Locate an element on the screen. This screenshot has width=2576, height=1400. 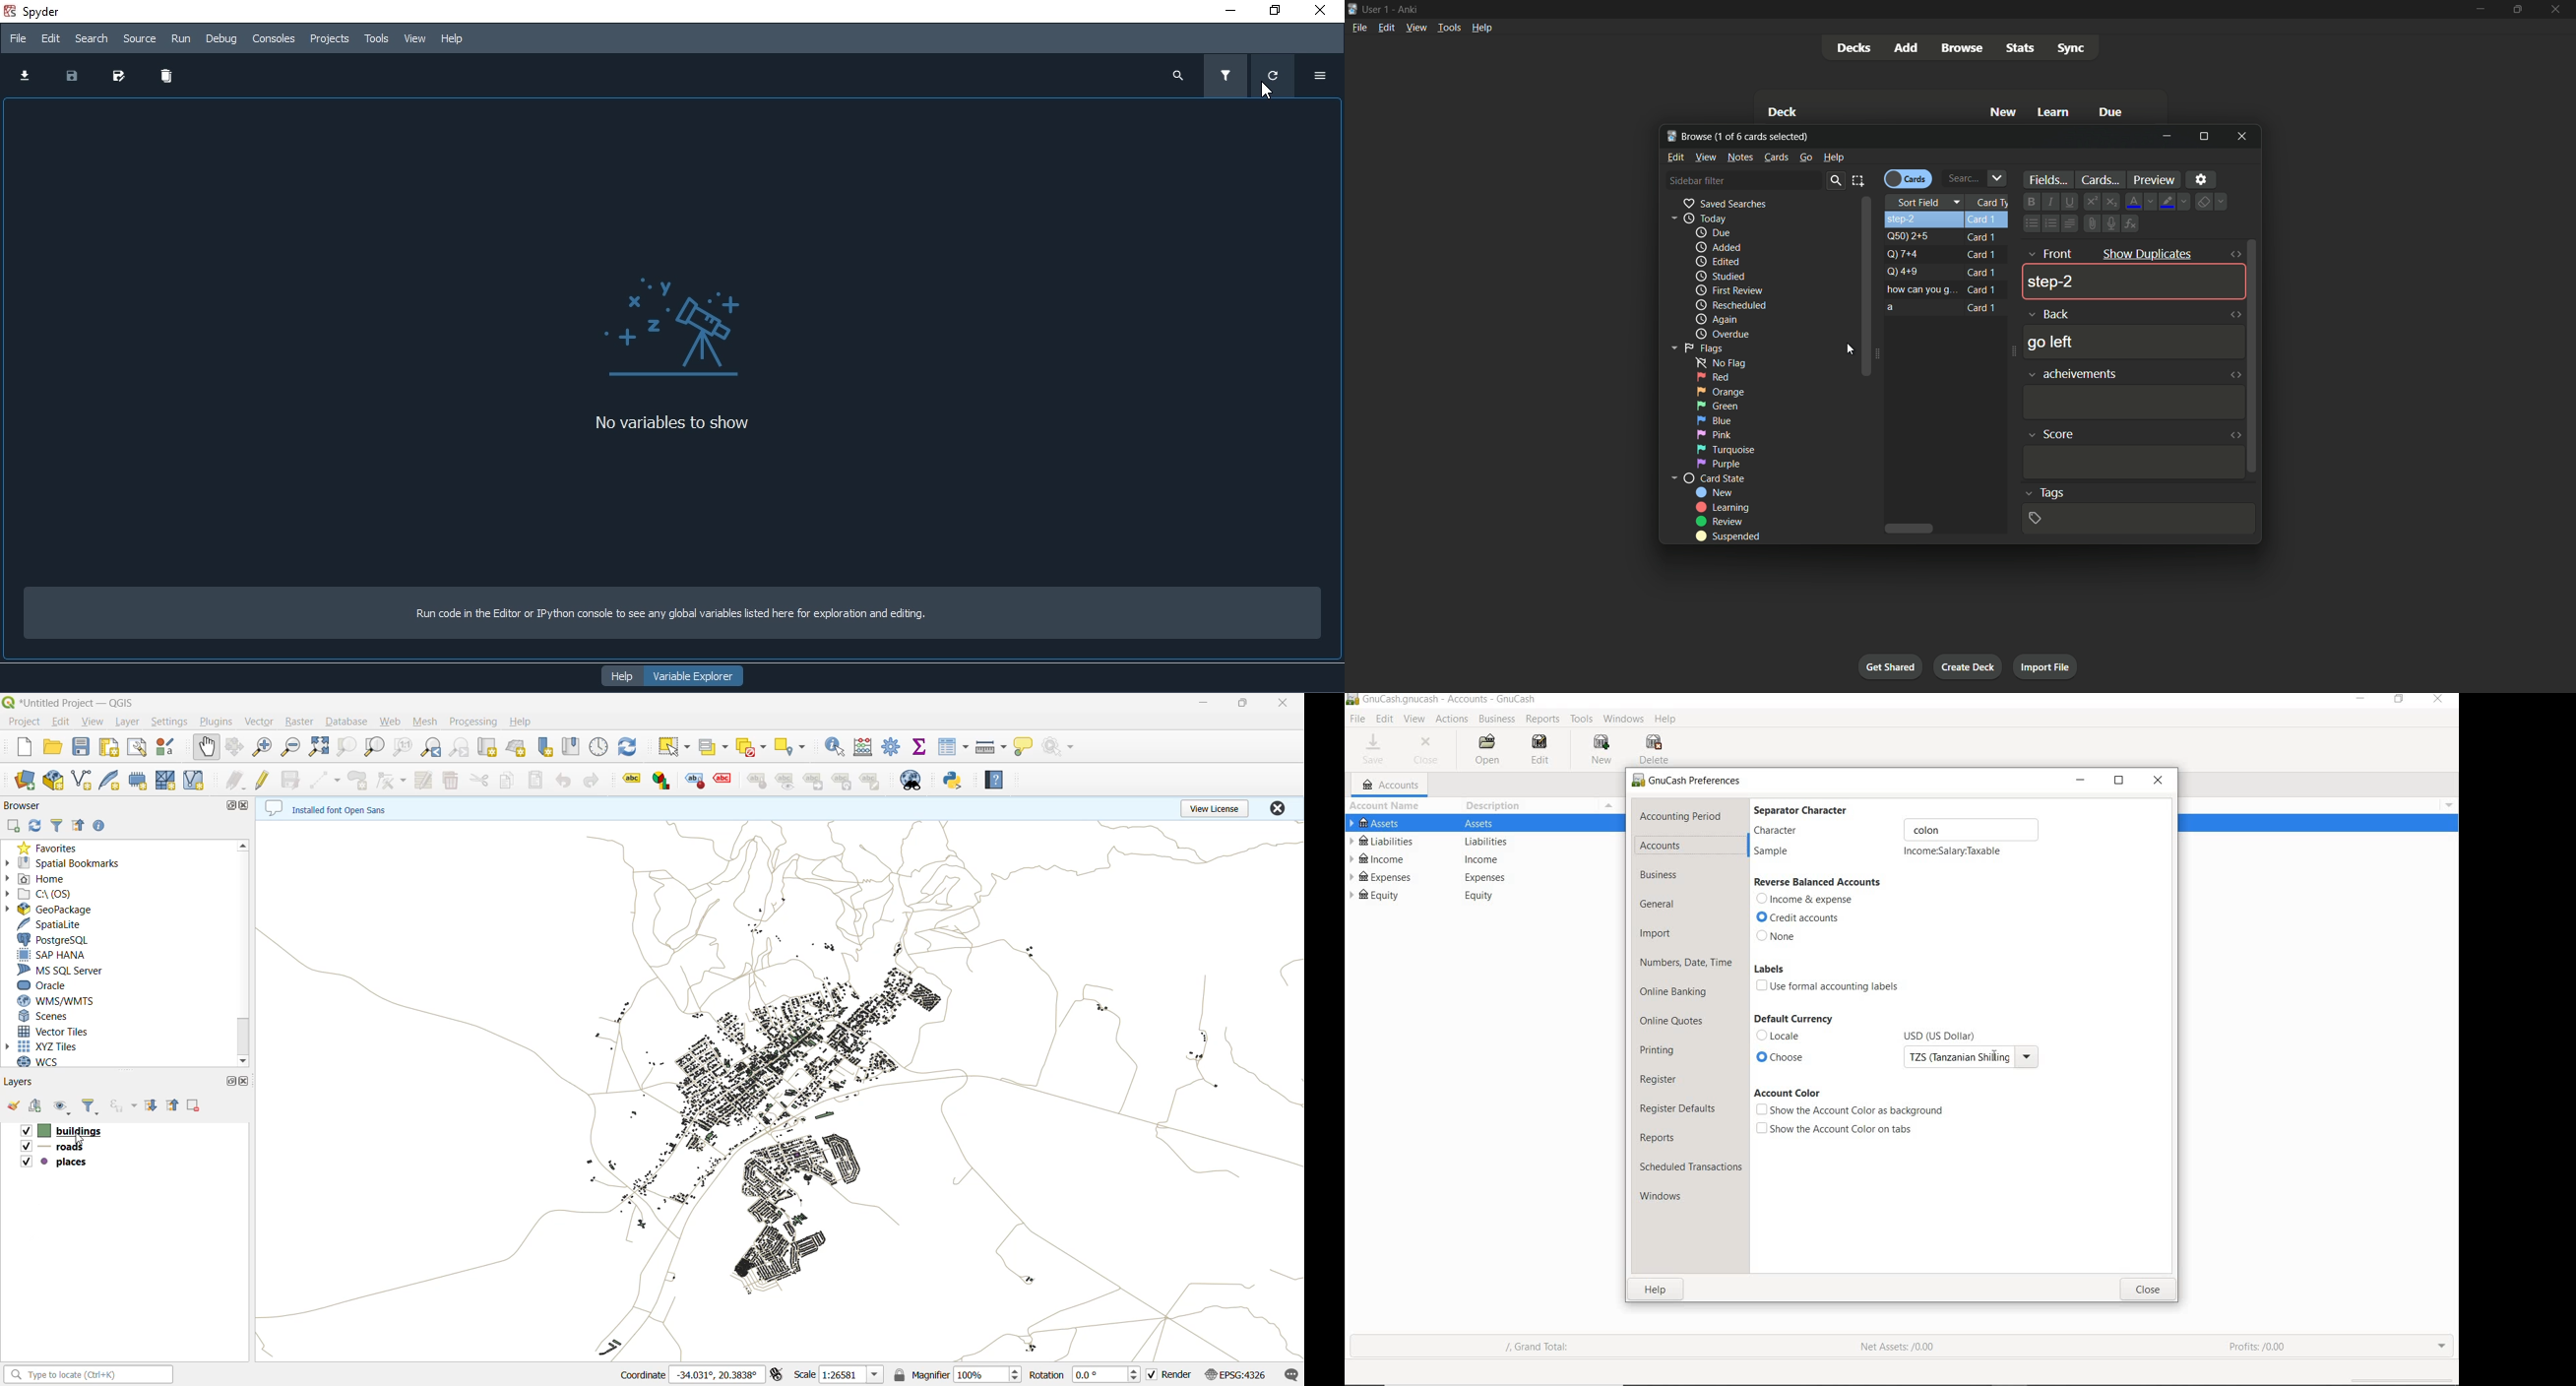
Search is located at coordinates (92, 38).